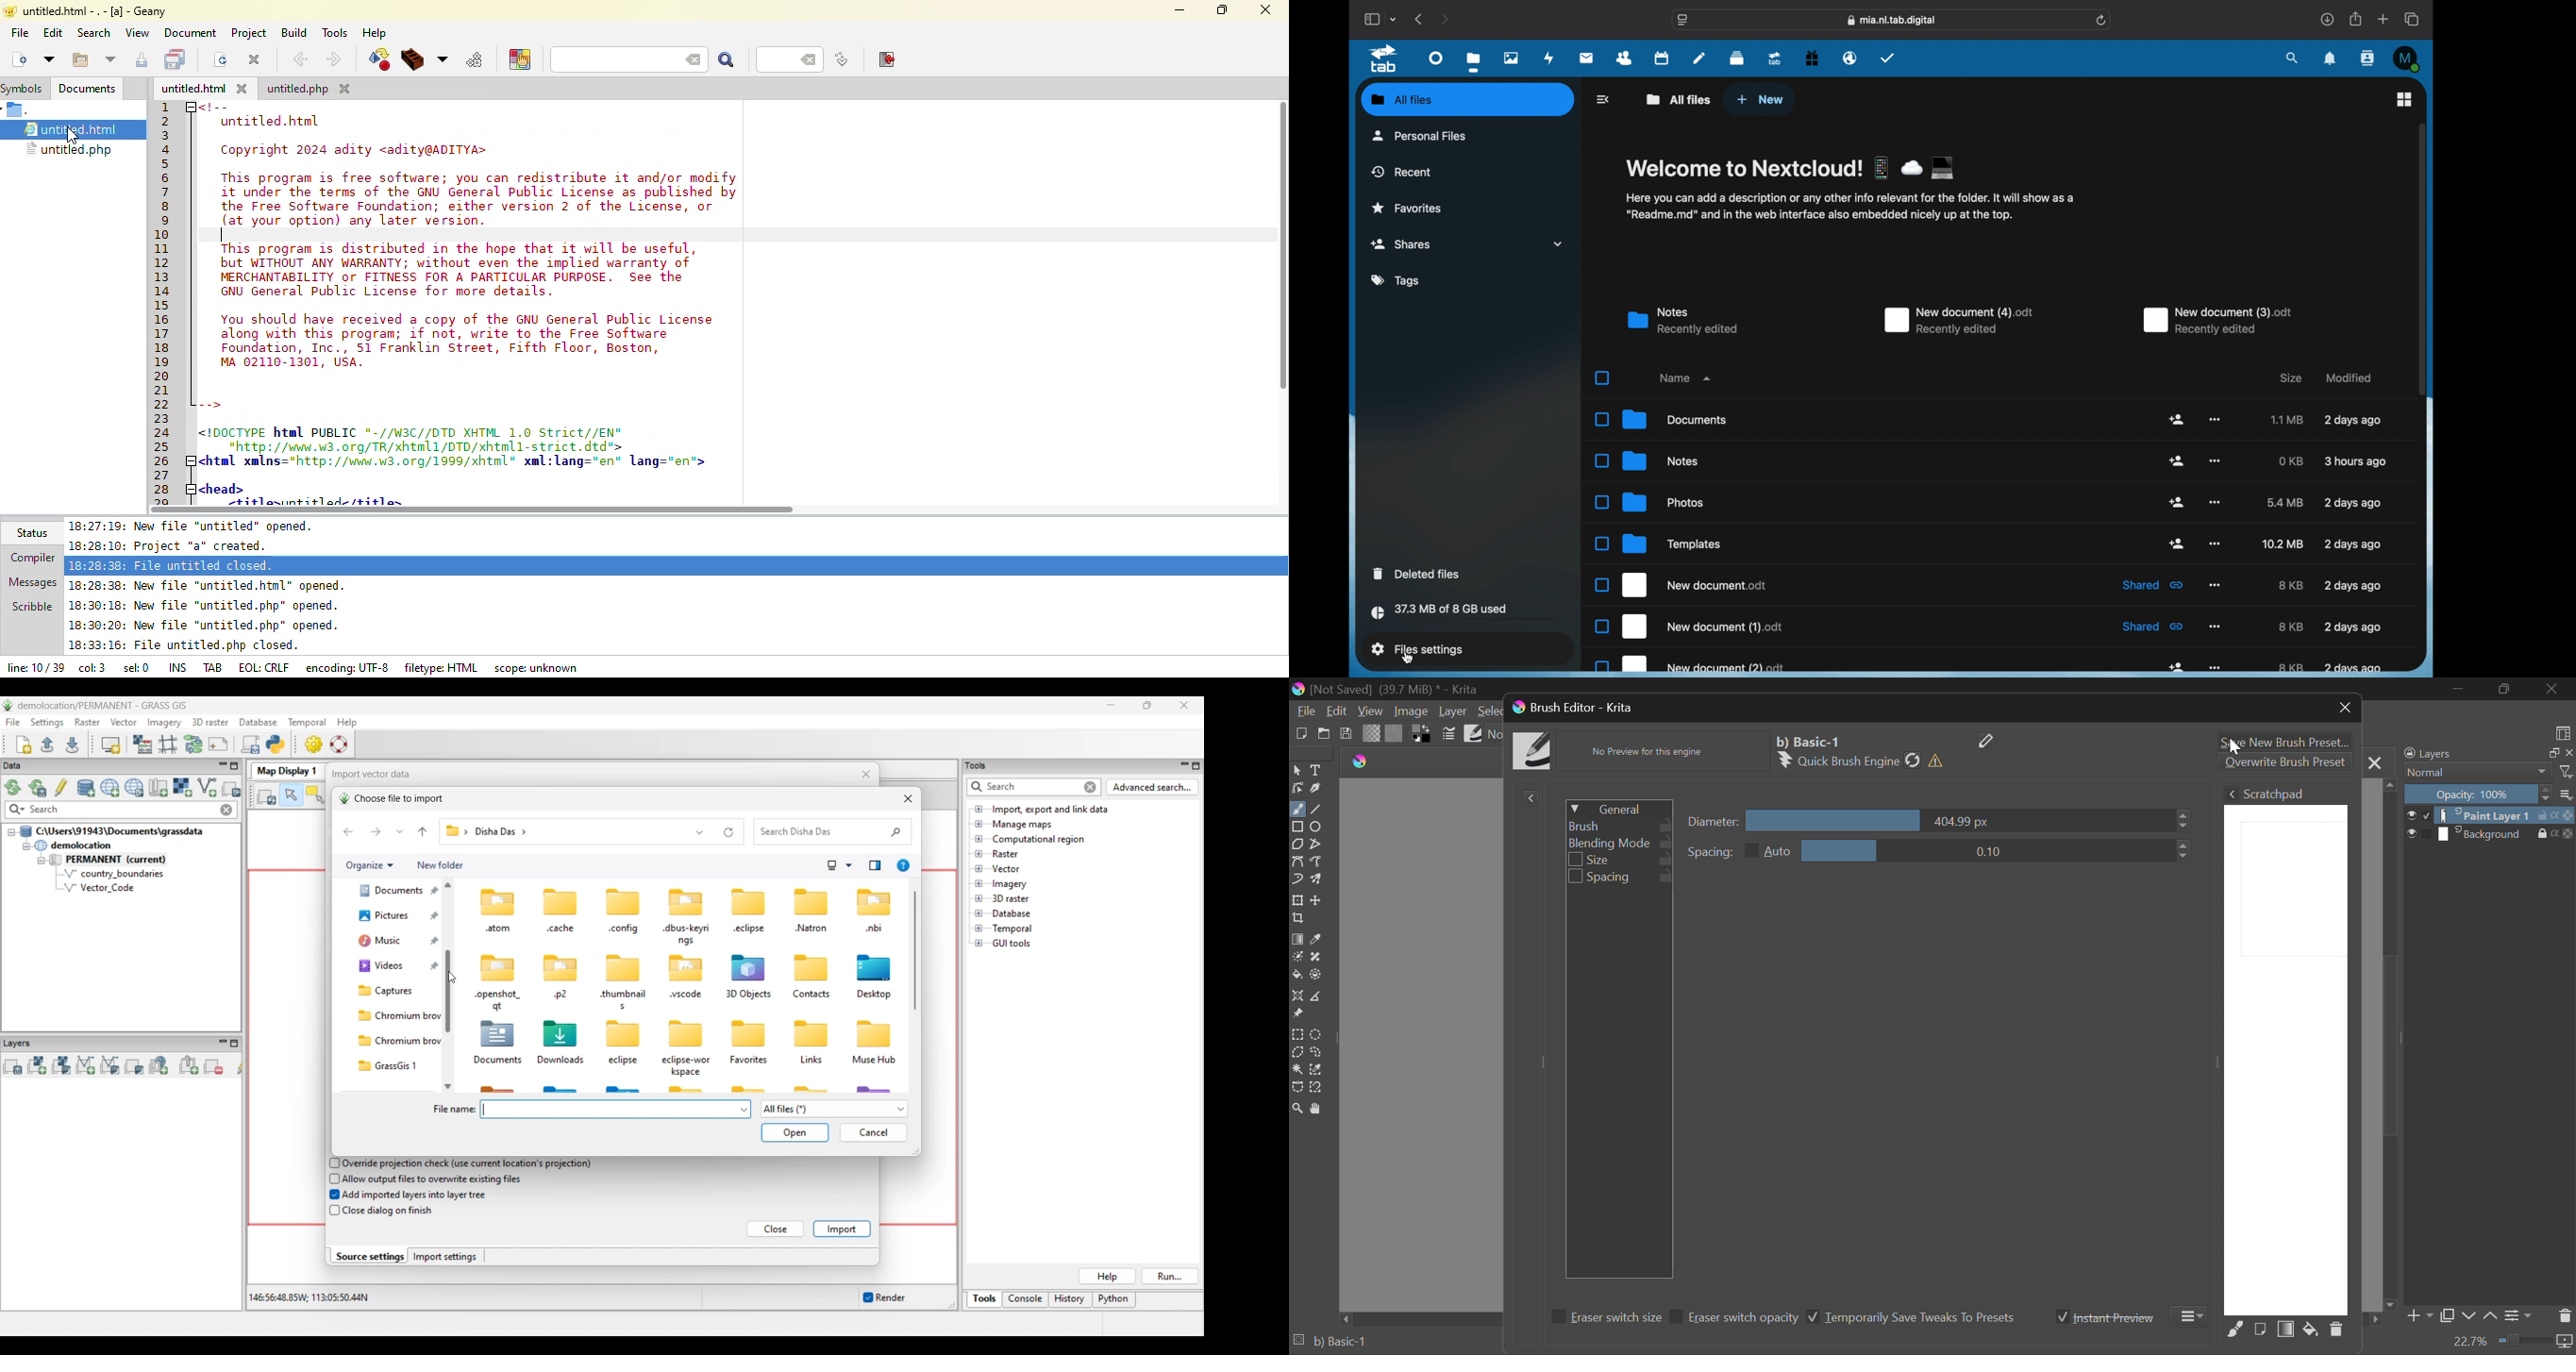 The height and width of the screenshot is (1372, 2576). I want to click on all fiels, so click(1401, 100).